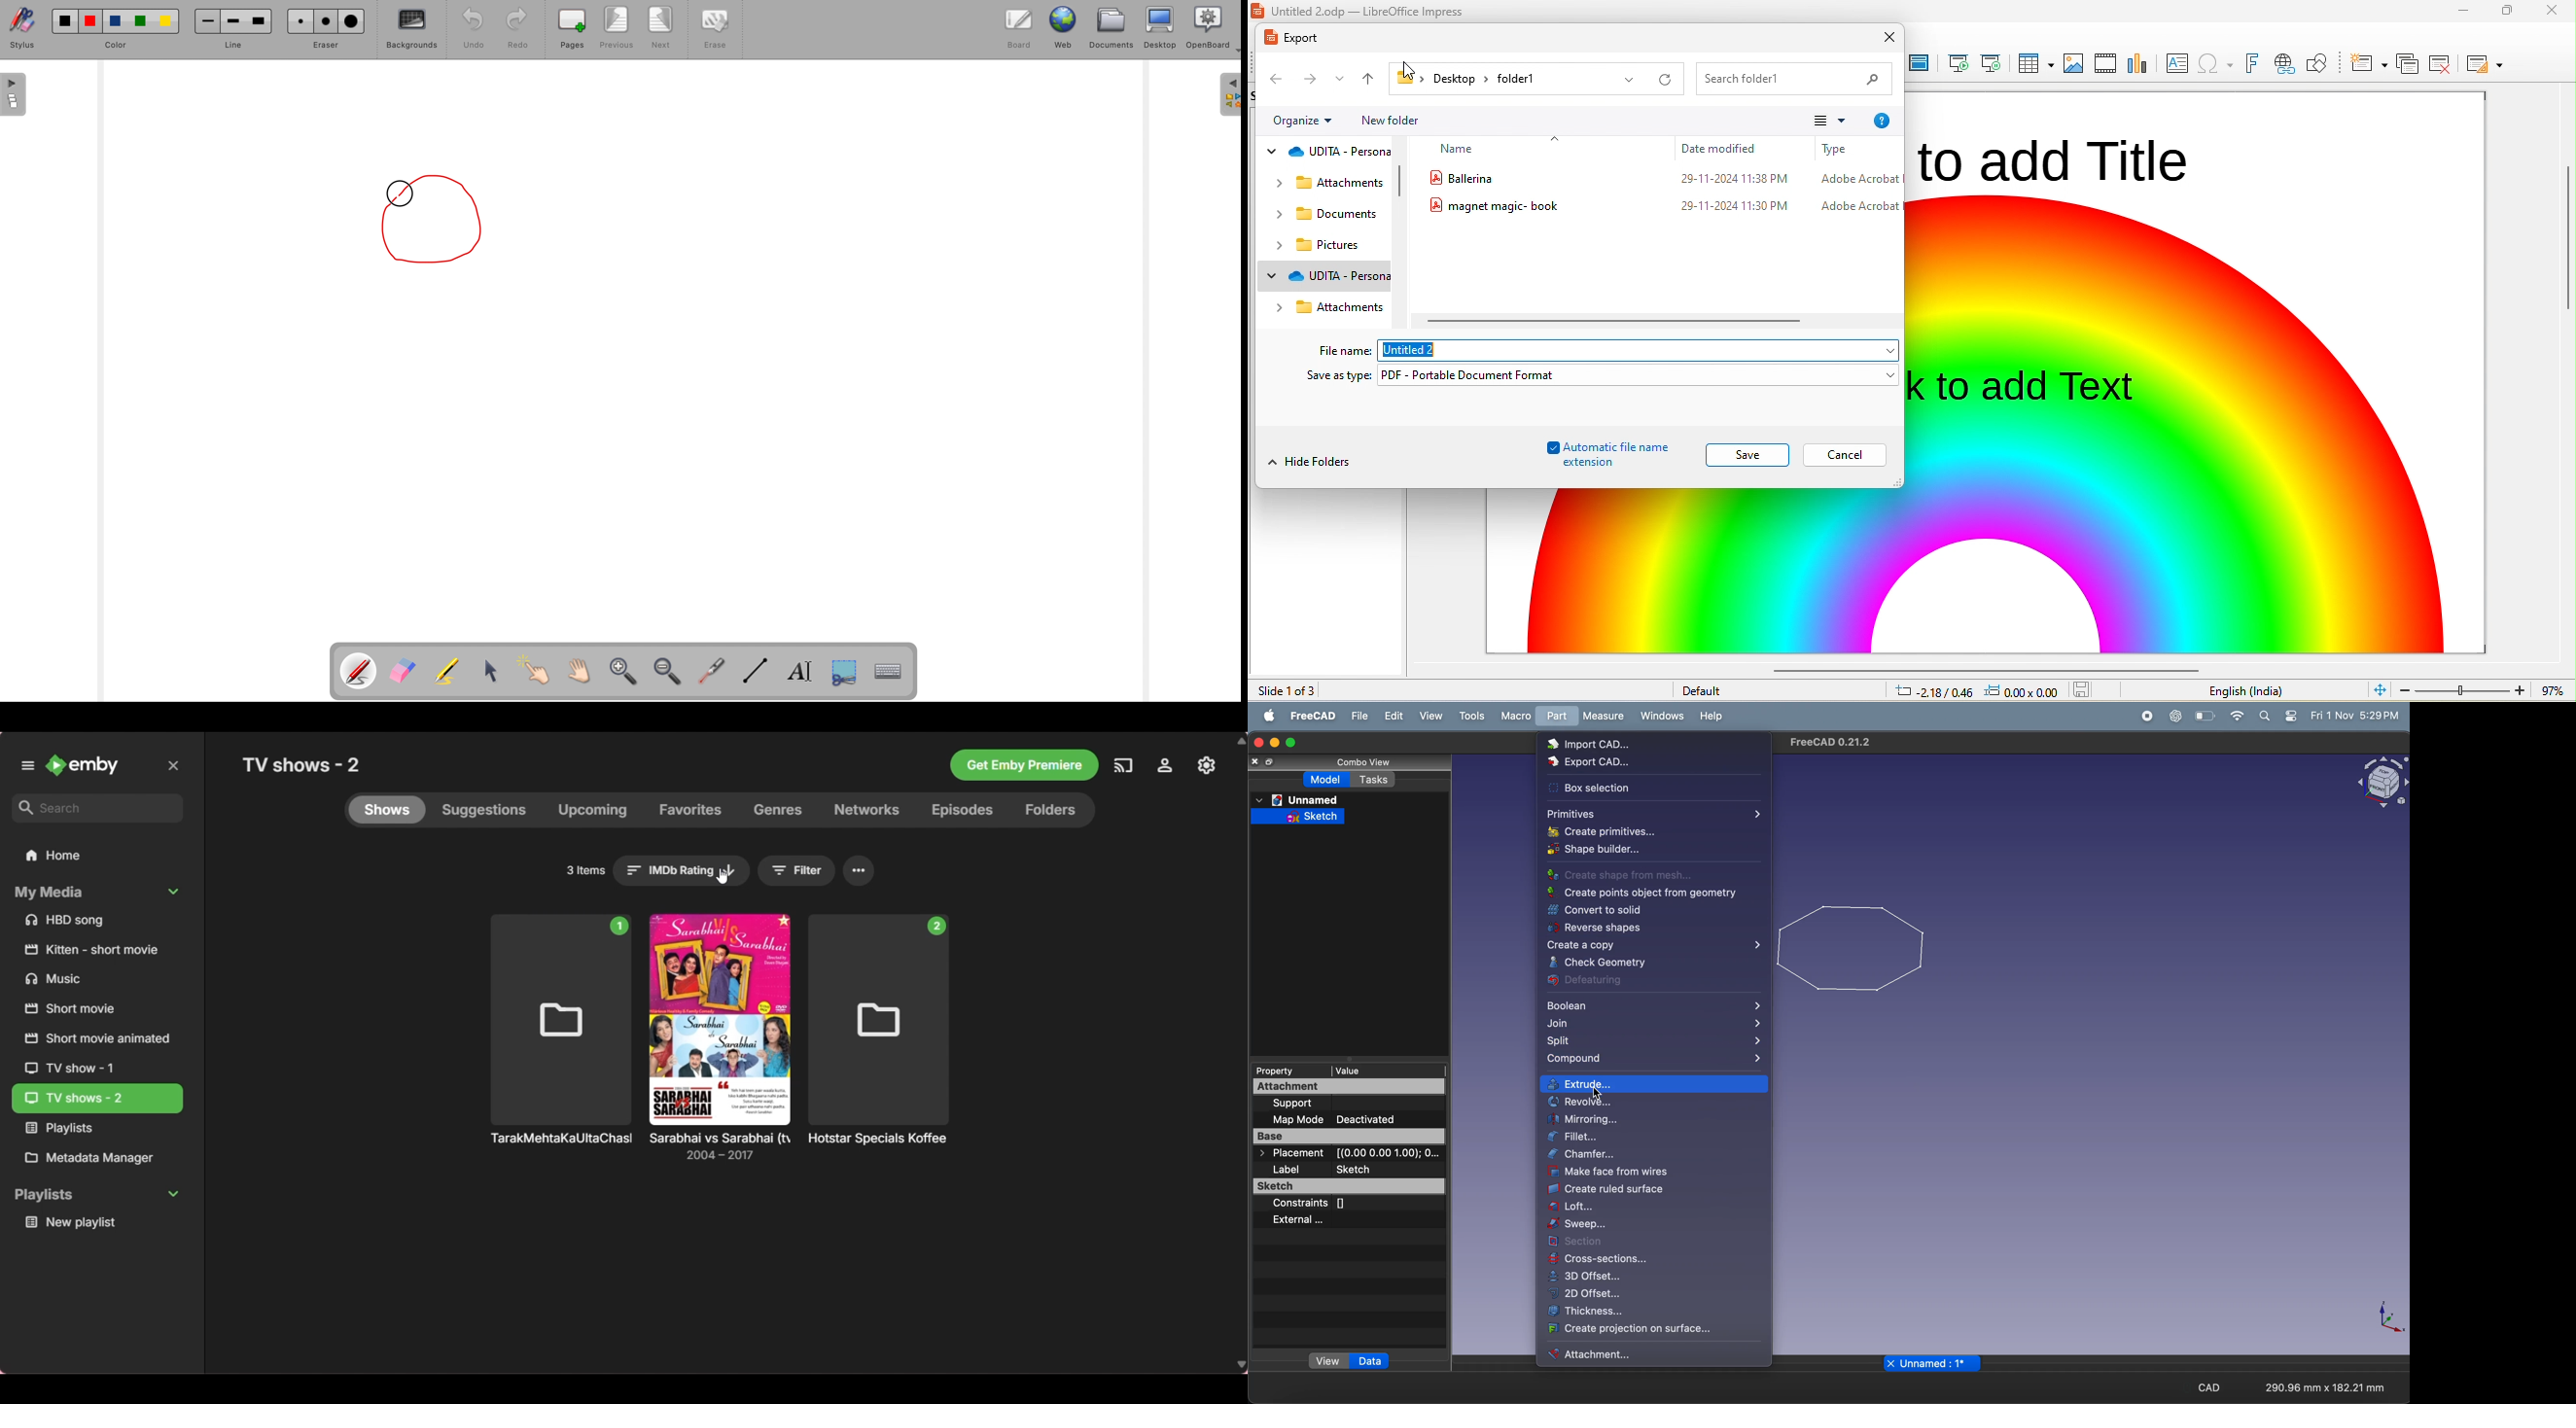 This screenshot has height=1428, width=2576. Describe the element at coordinates (2149, 717) in the screenshot. I see `record` at that location.